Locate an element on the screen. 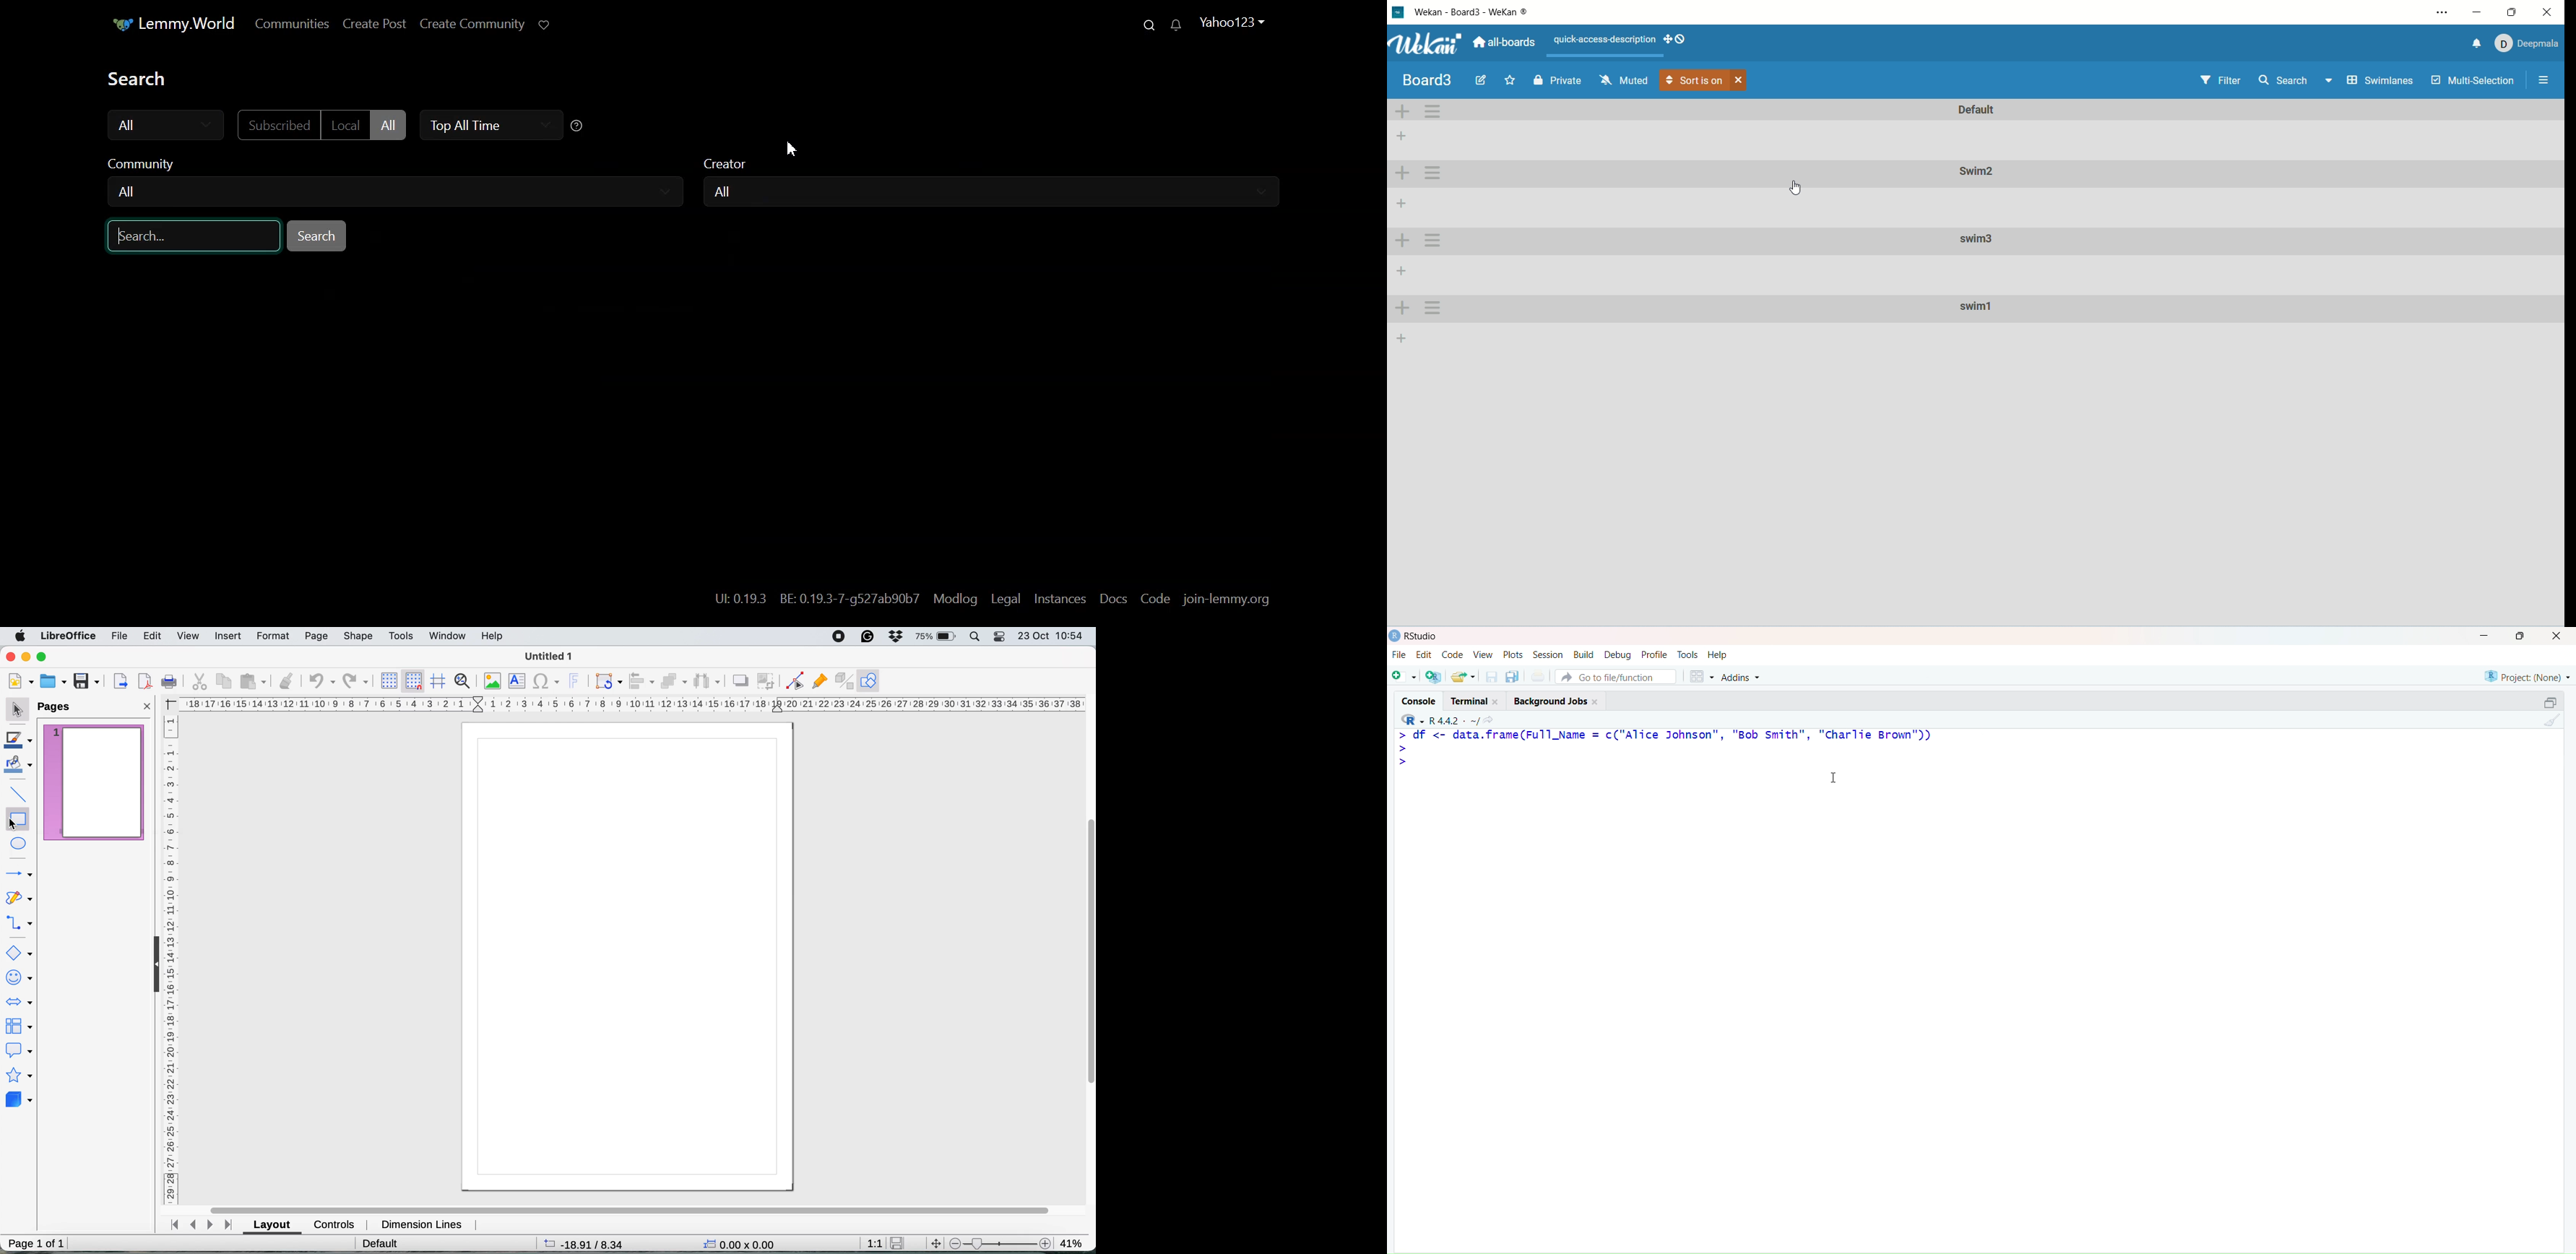 The width and height of the screenshot is (2576, 1260). Project (None) is located at coordinates (2527, 672).